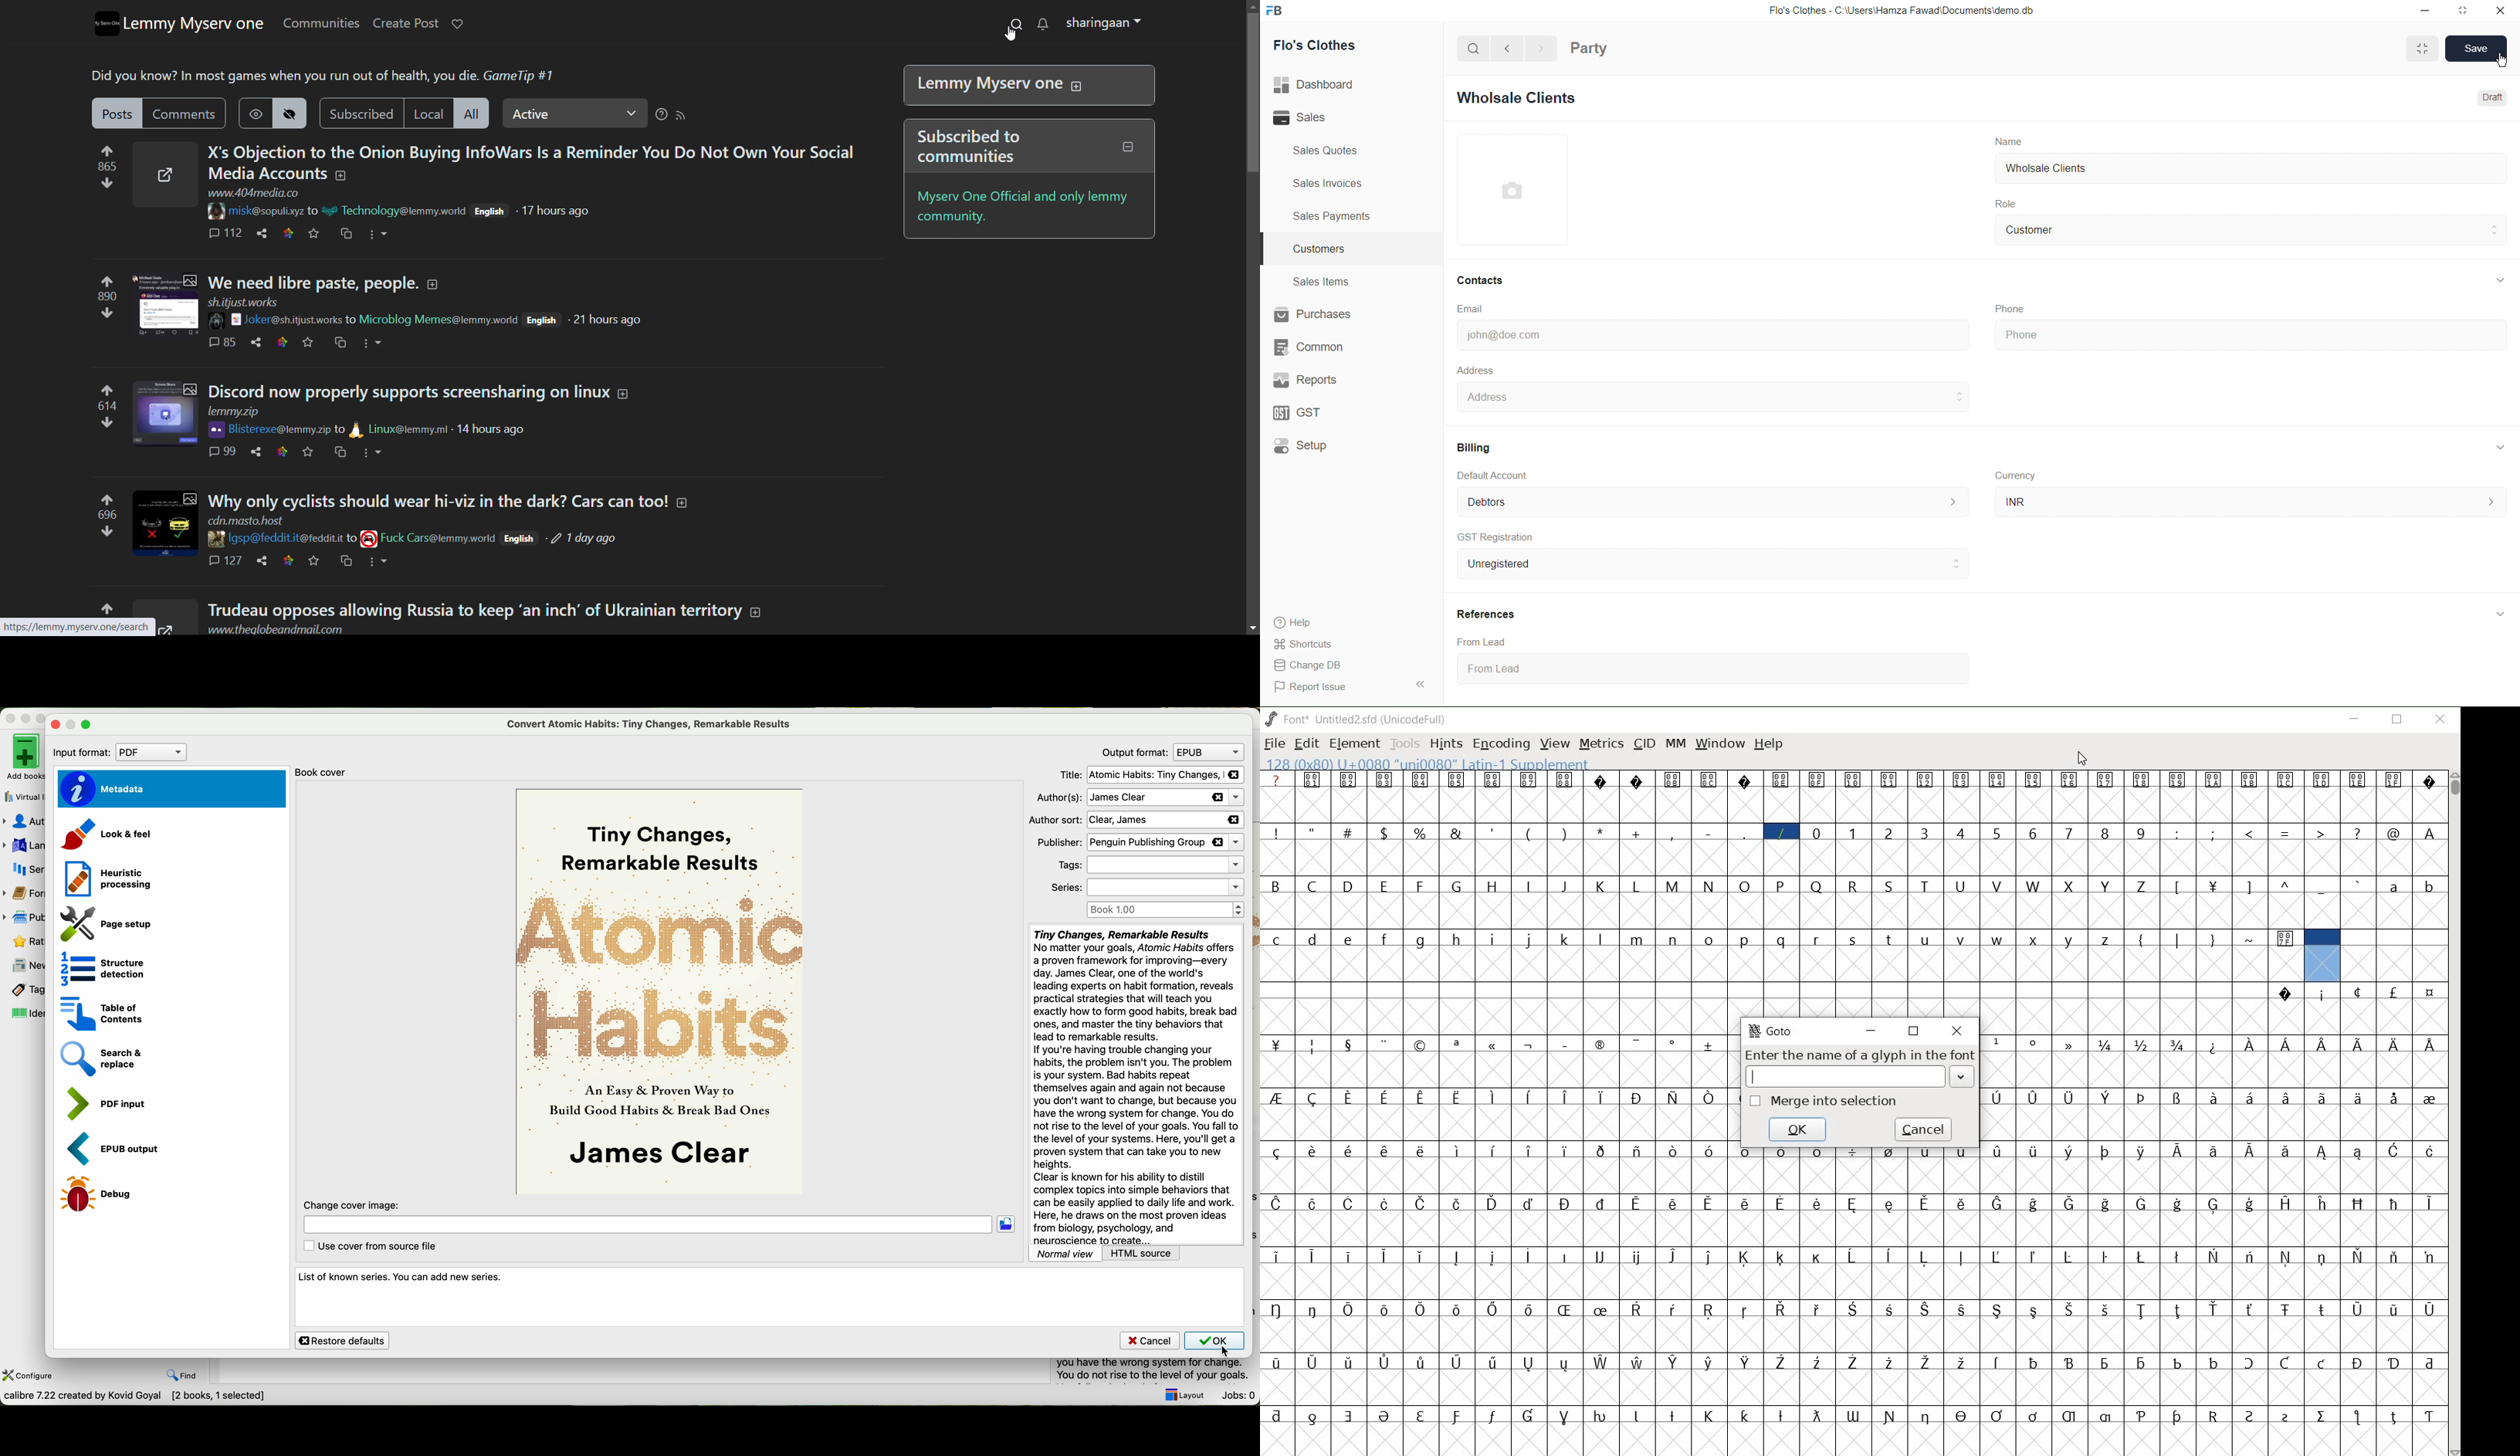 Image resolution: width=2520 pixels, height=1456 pixels. What do you see at coordinates (2469, 49) in the screenshot?
I see `SAVE` at bounding box center [2469, 49].